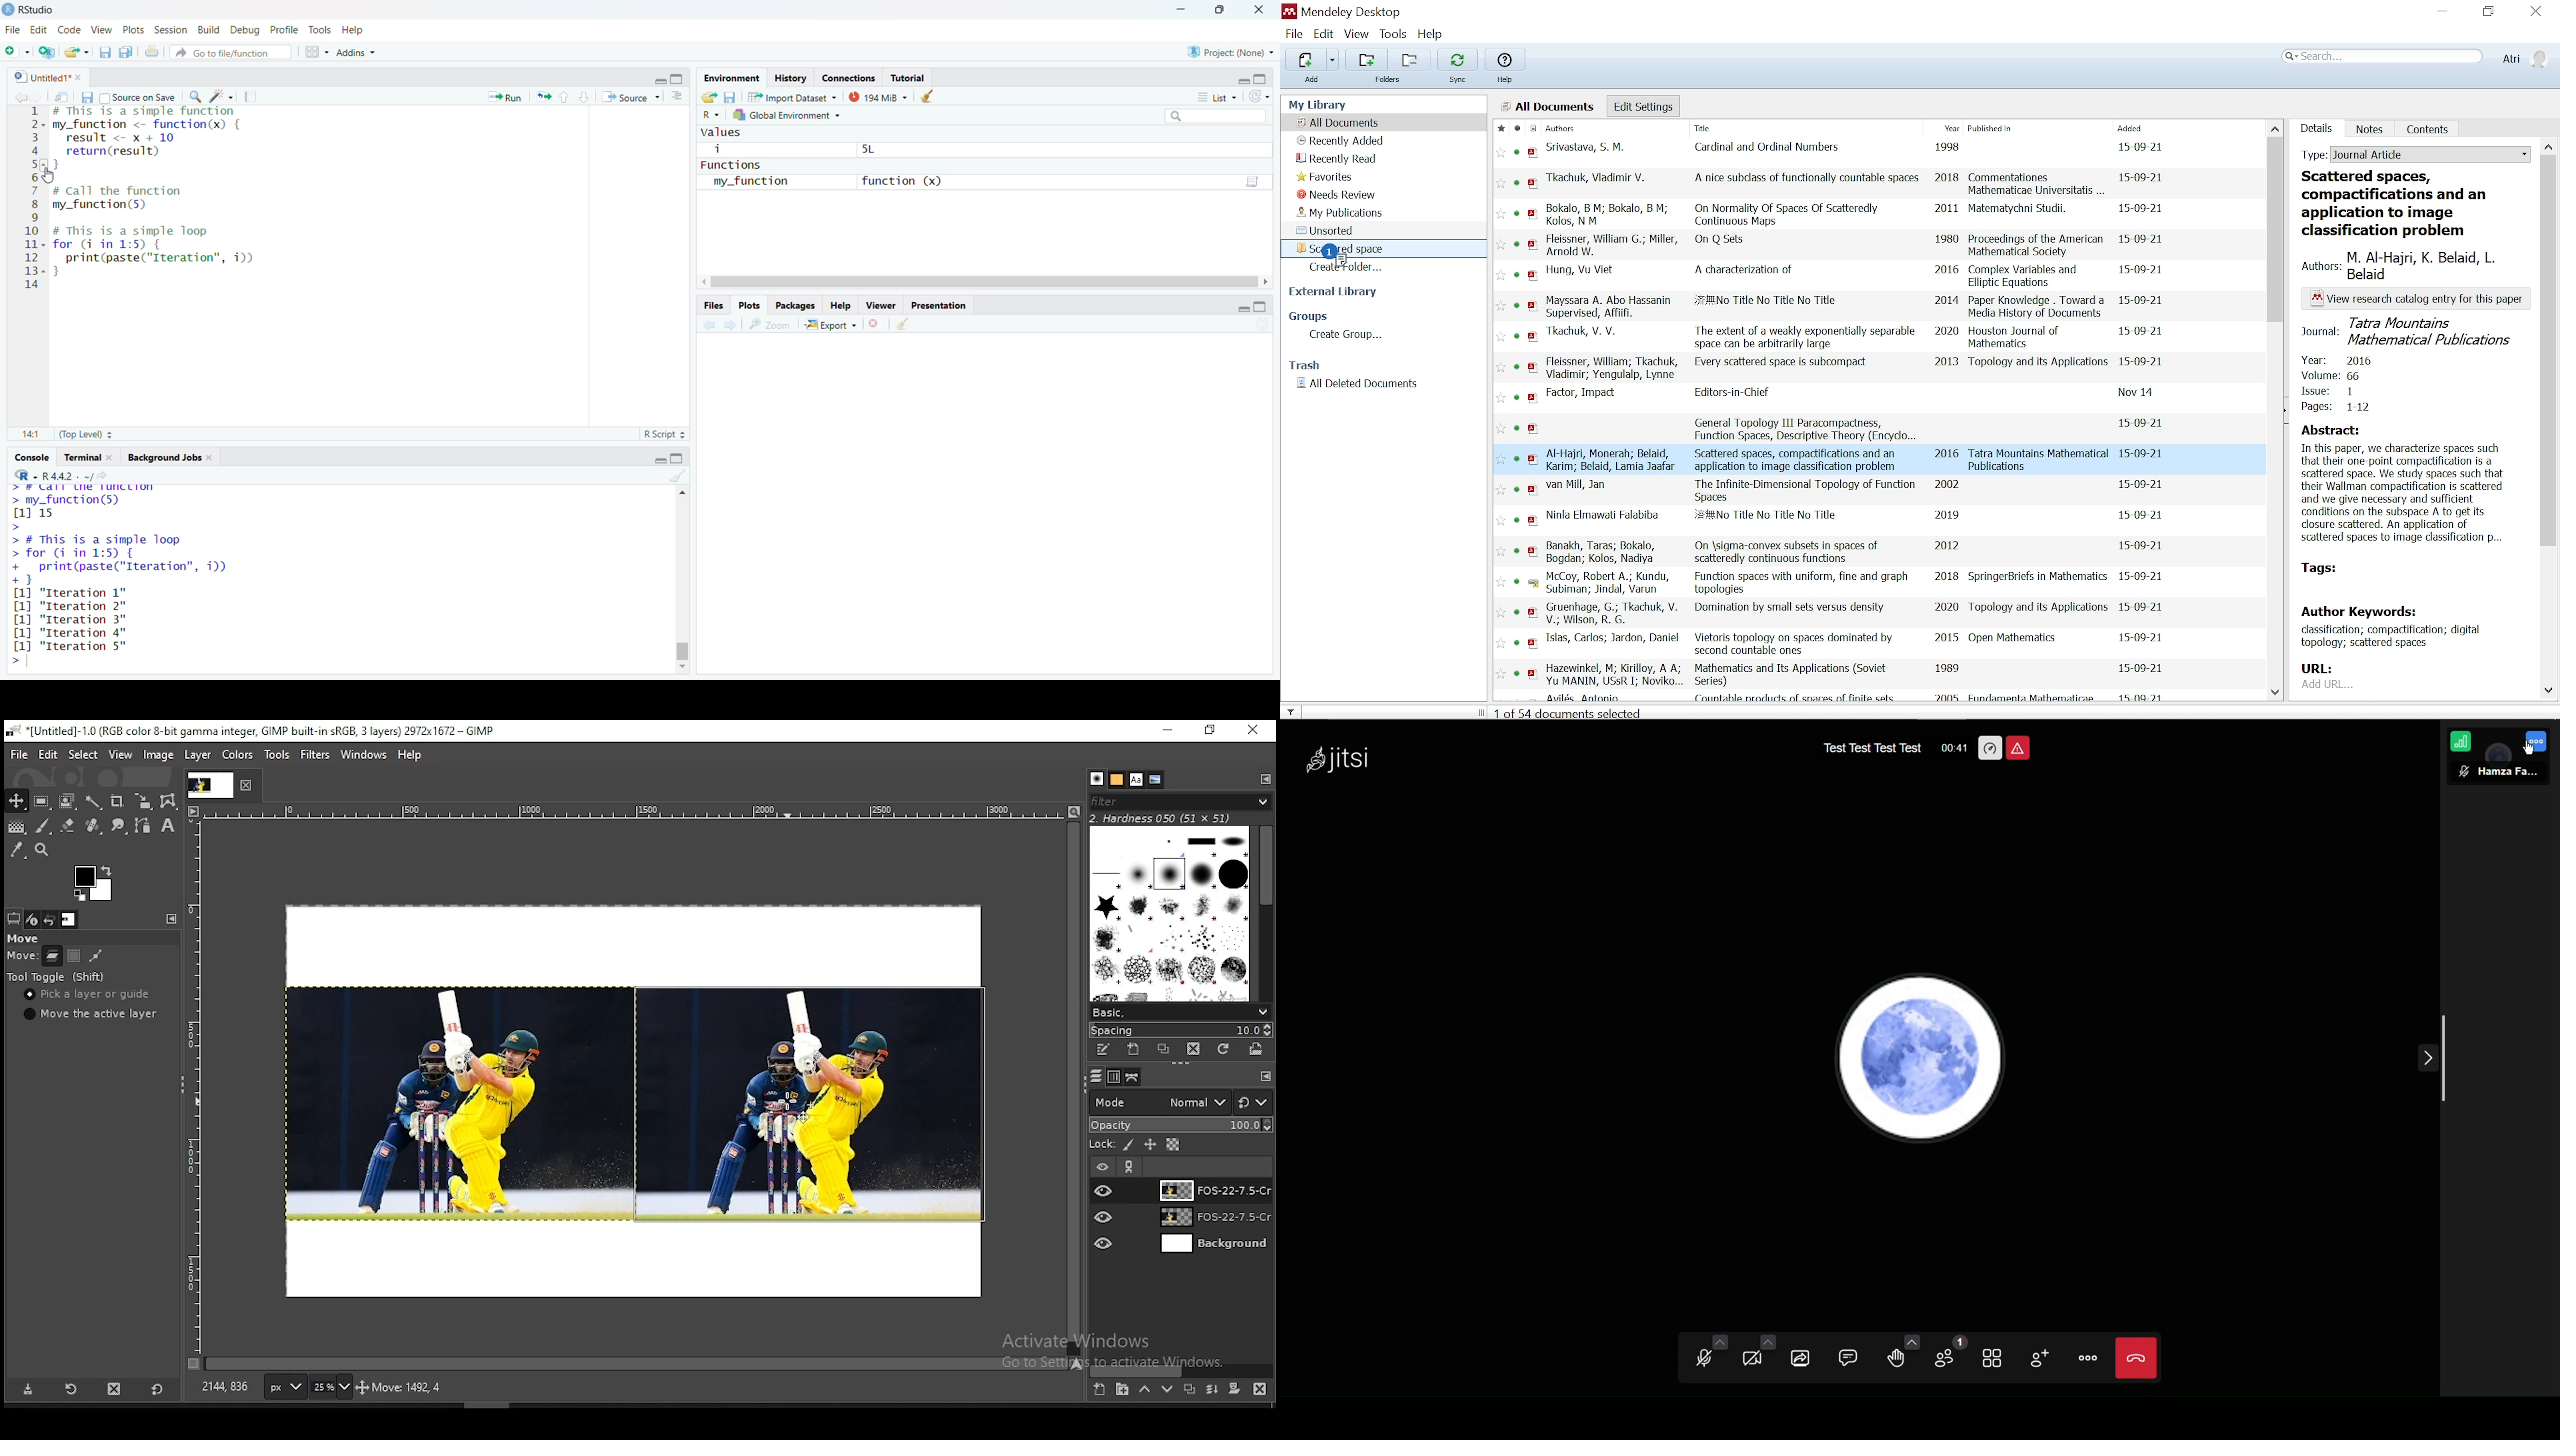  What do you see at coordinates (750, 306) in the screenshot?
I see `plots` at bounding box center [750, 306].